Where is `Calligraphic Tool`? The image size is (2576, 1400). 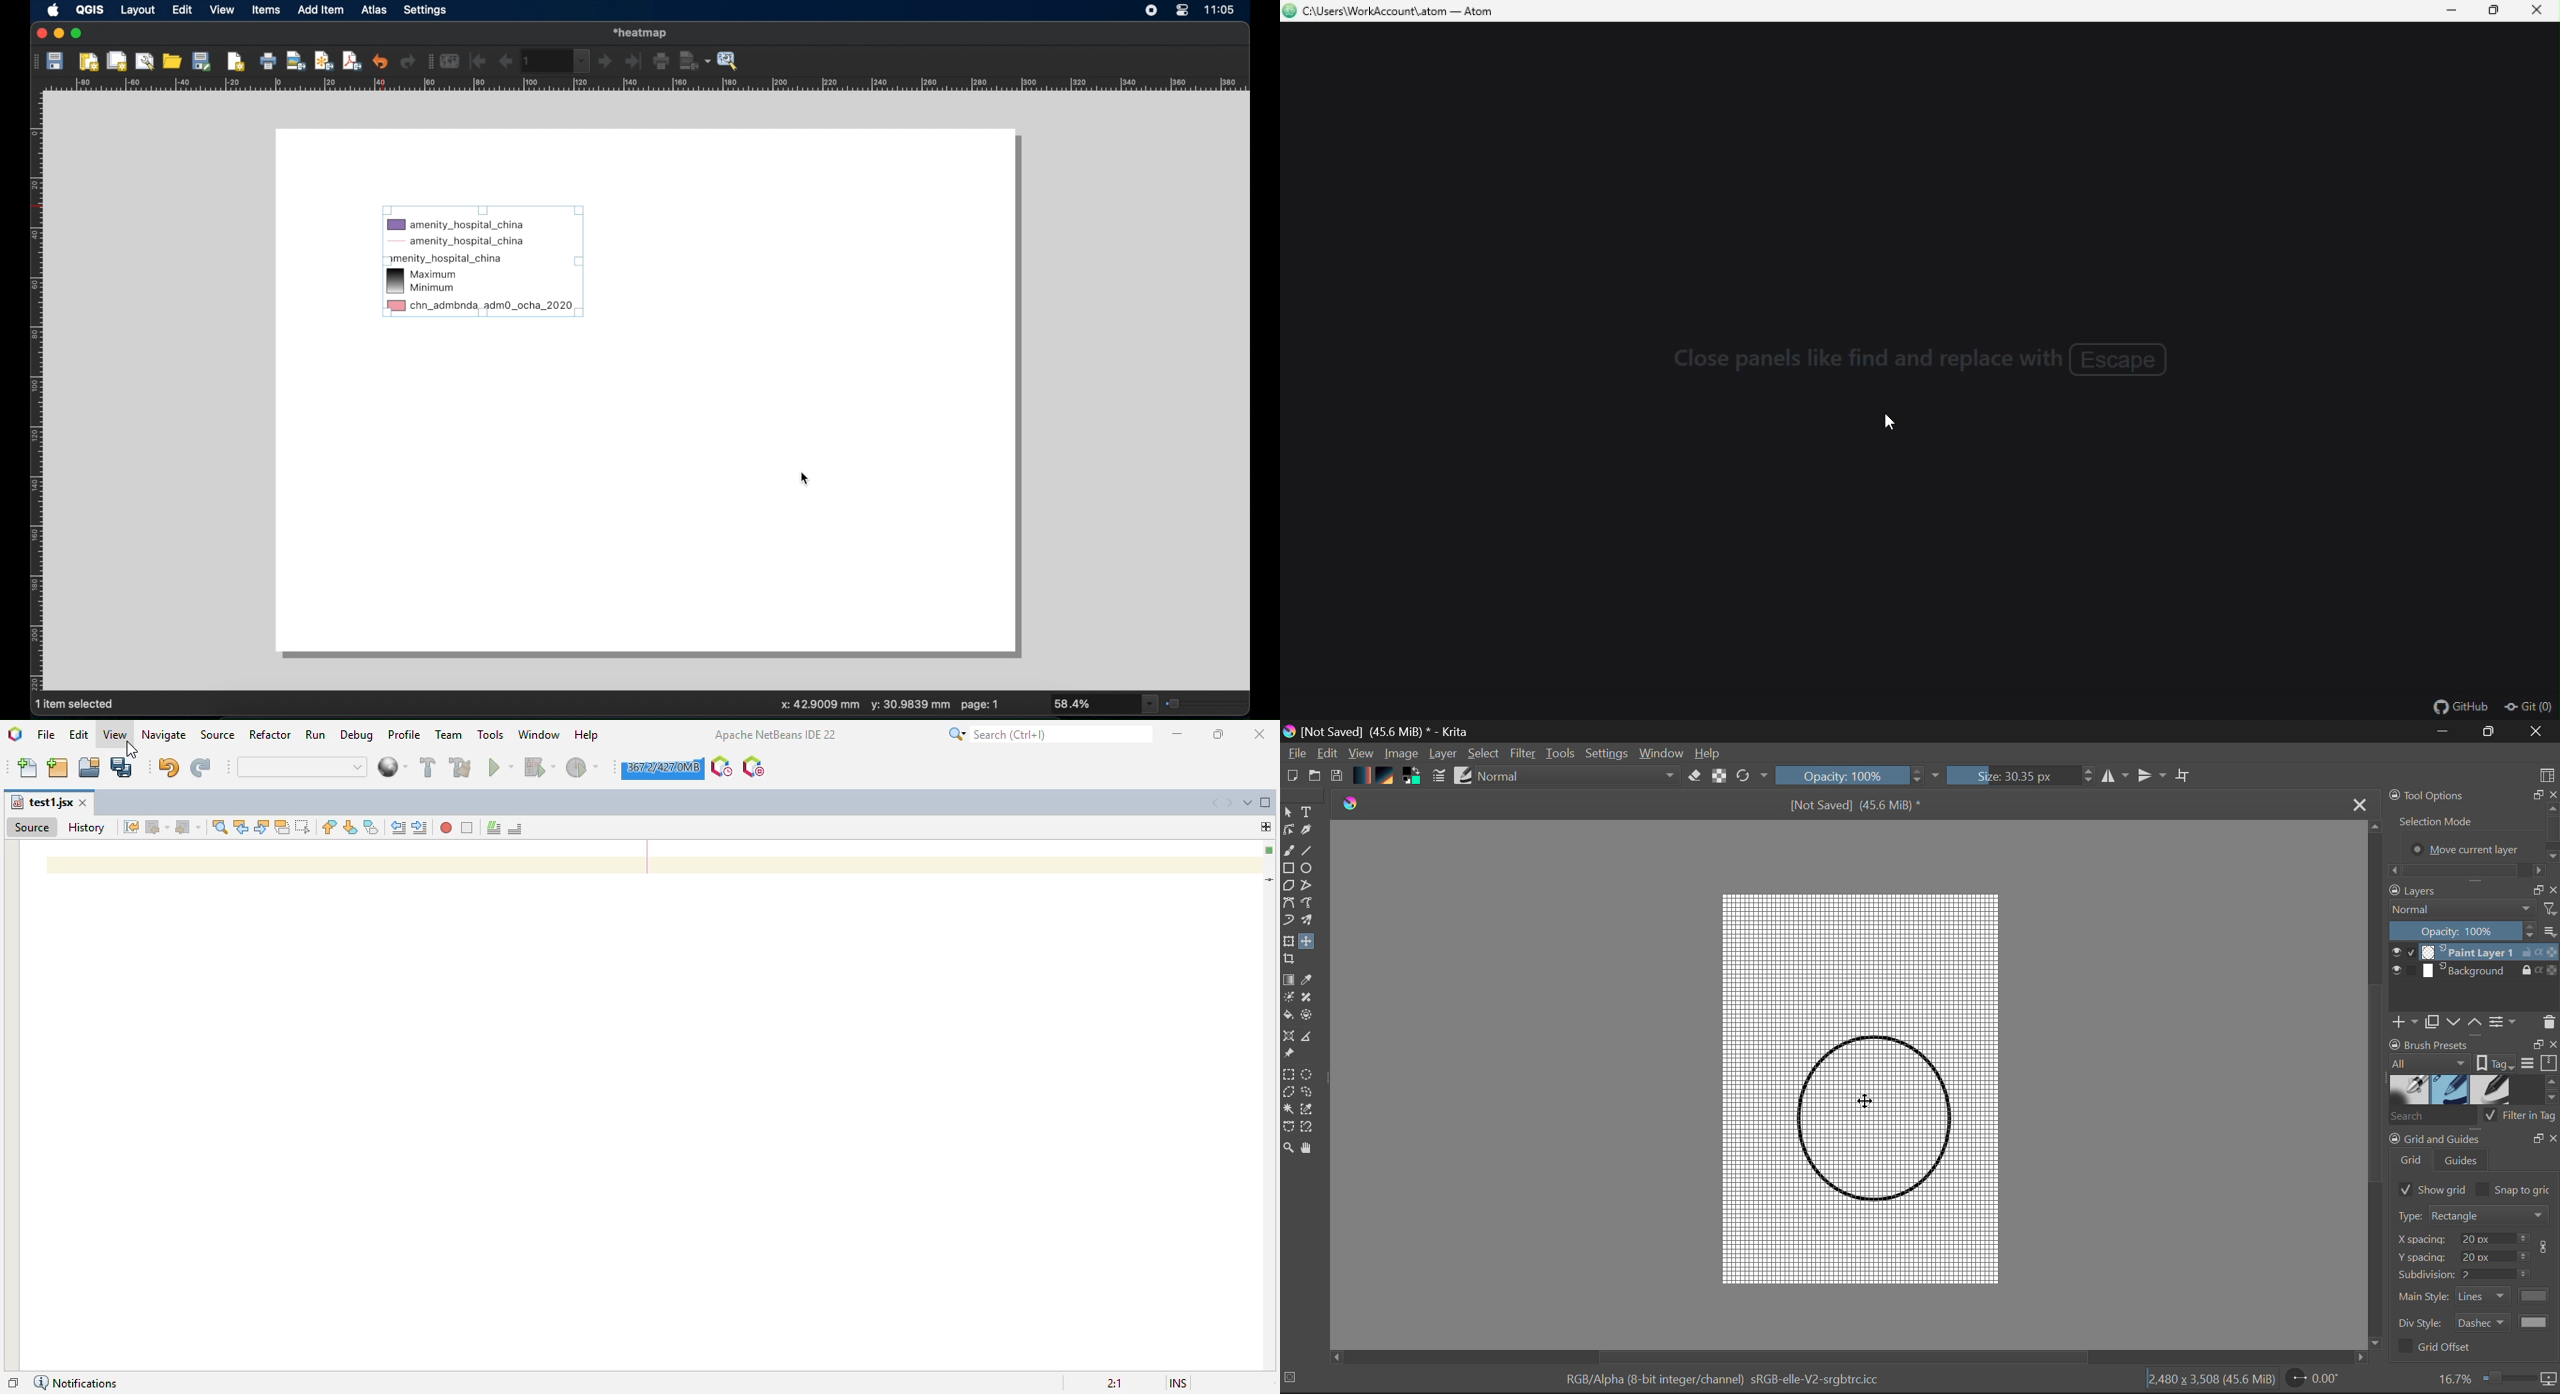
Calligraphic Tool is located at coordinates (1311, 832).